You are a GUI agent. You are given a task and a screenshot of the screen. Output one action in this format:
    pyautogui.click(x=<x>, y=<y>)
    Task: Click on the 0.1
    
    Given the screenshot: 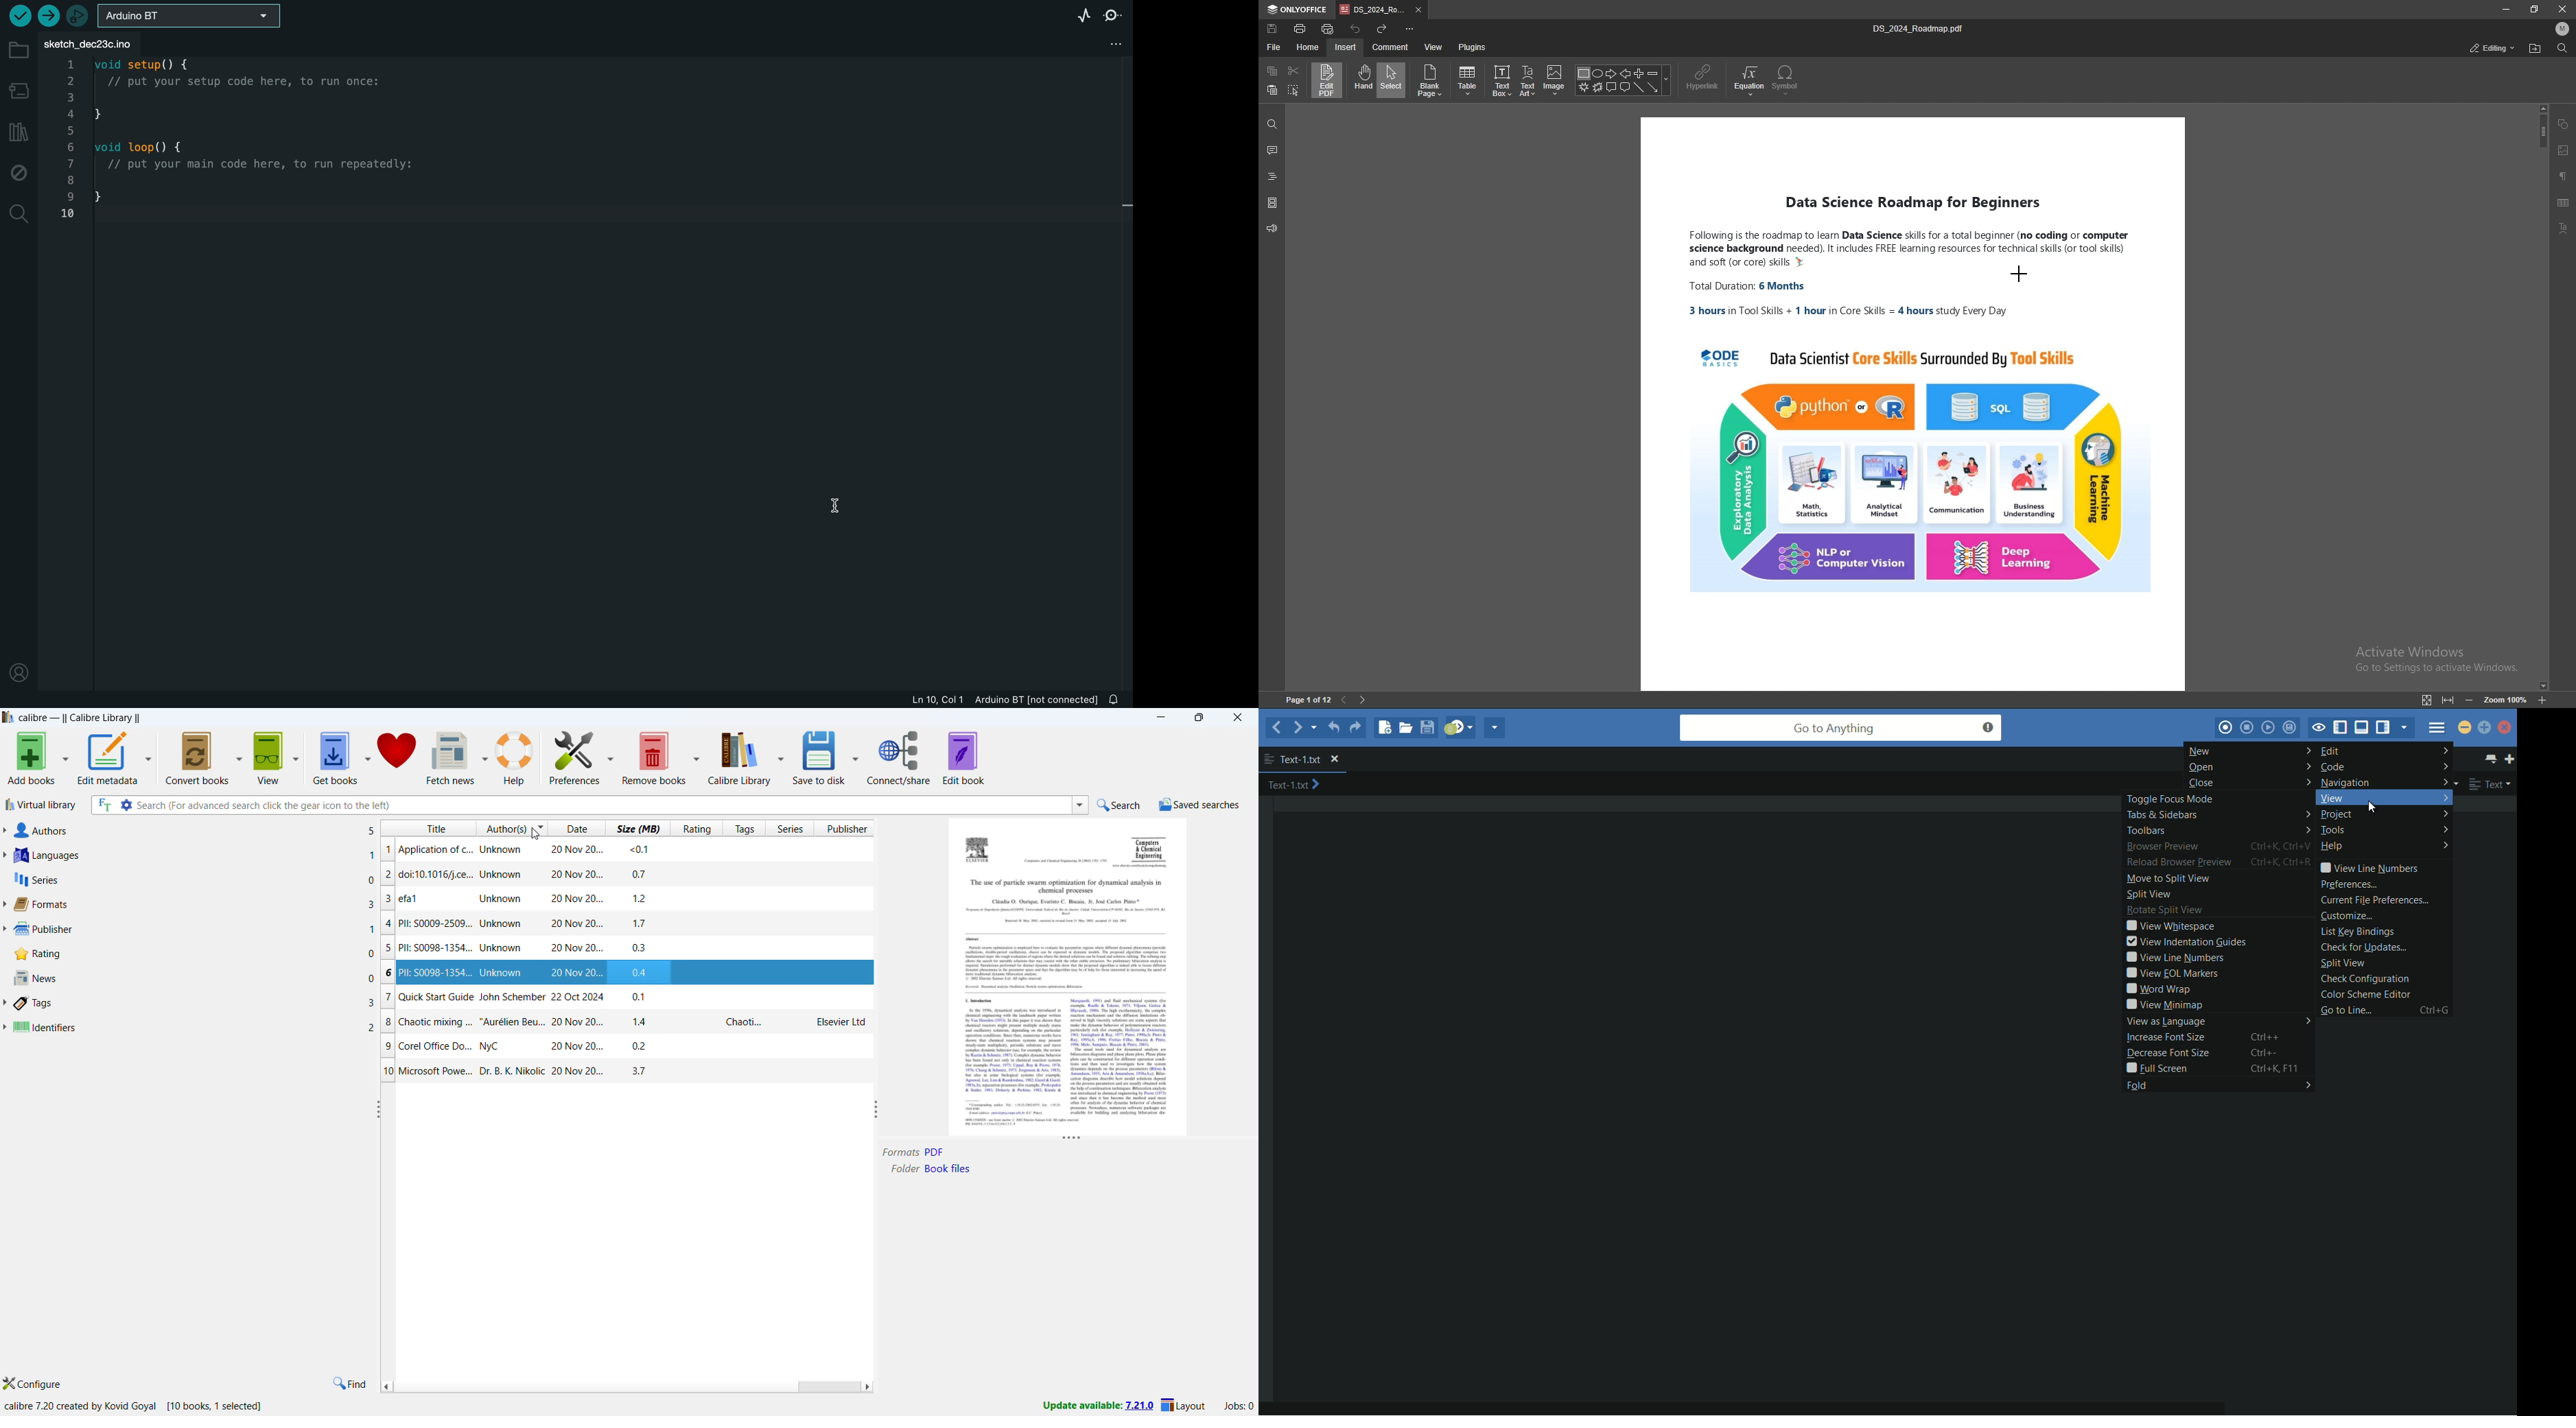 What is the action you would take?
    pyautogui.click(x=643, y=996)
    